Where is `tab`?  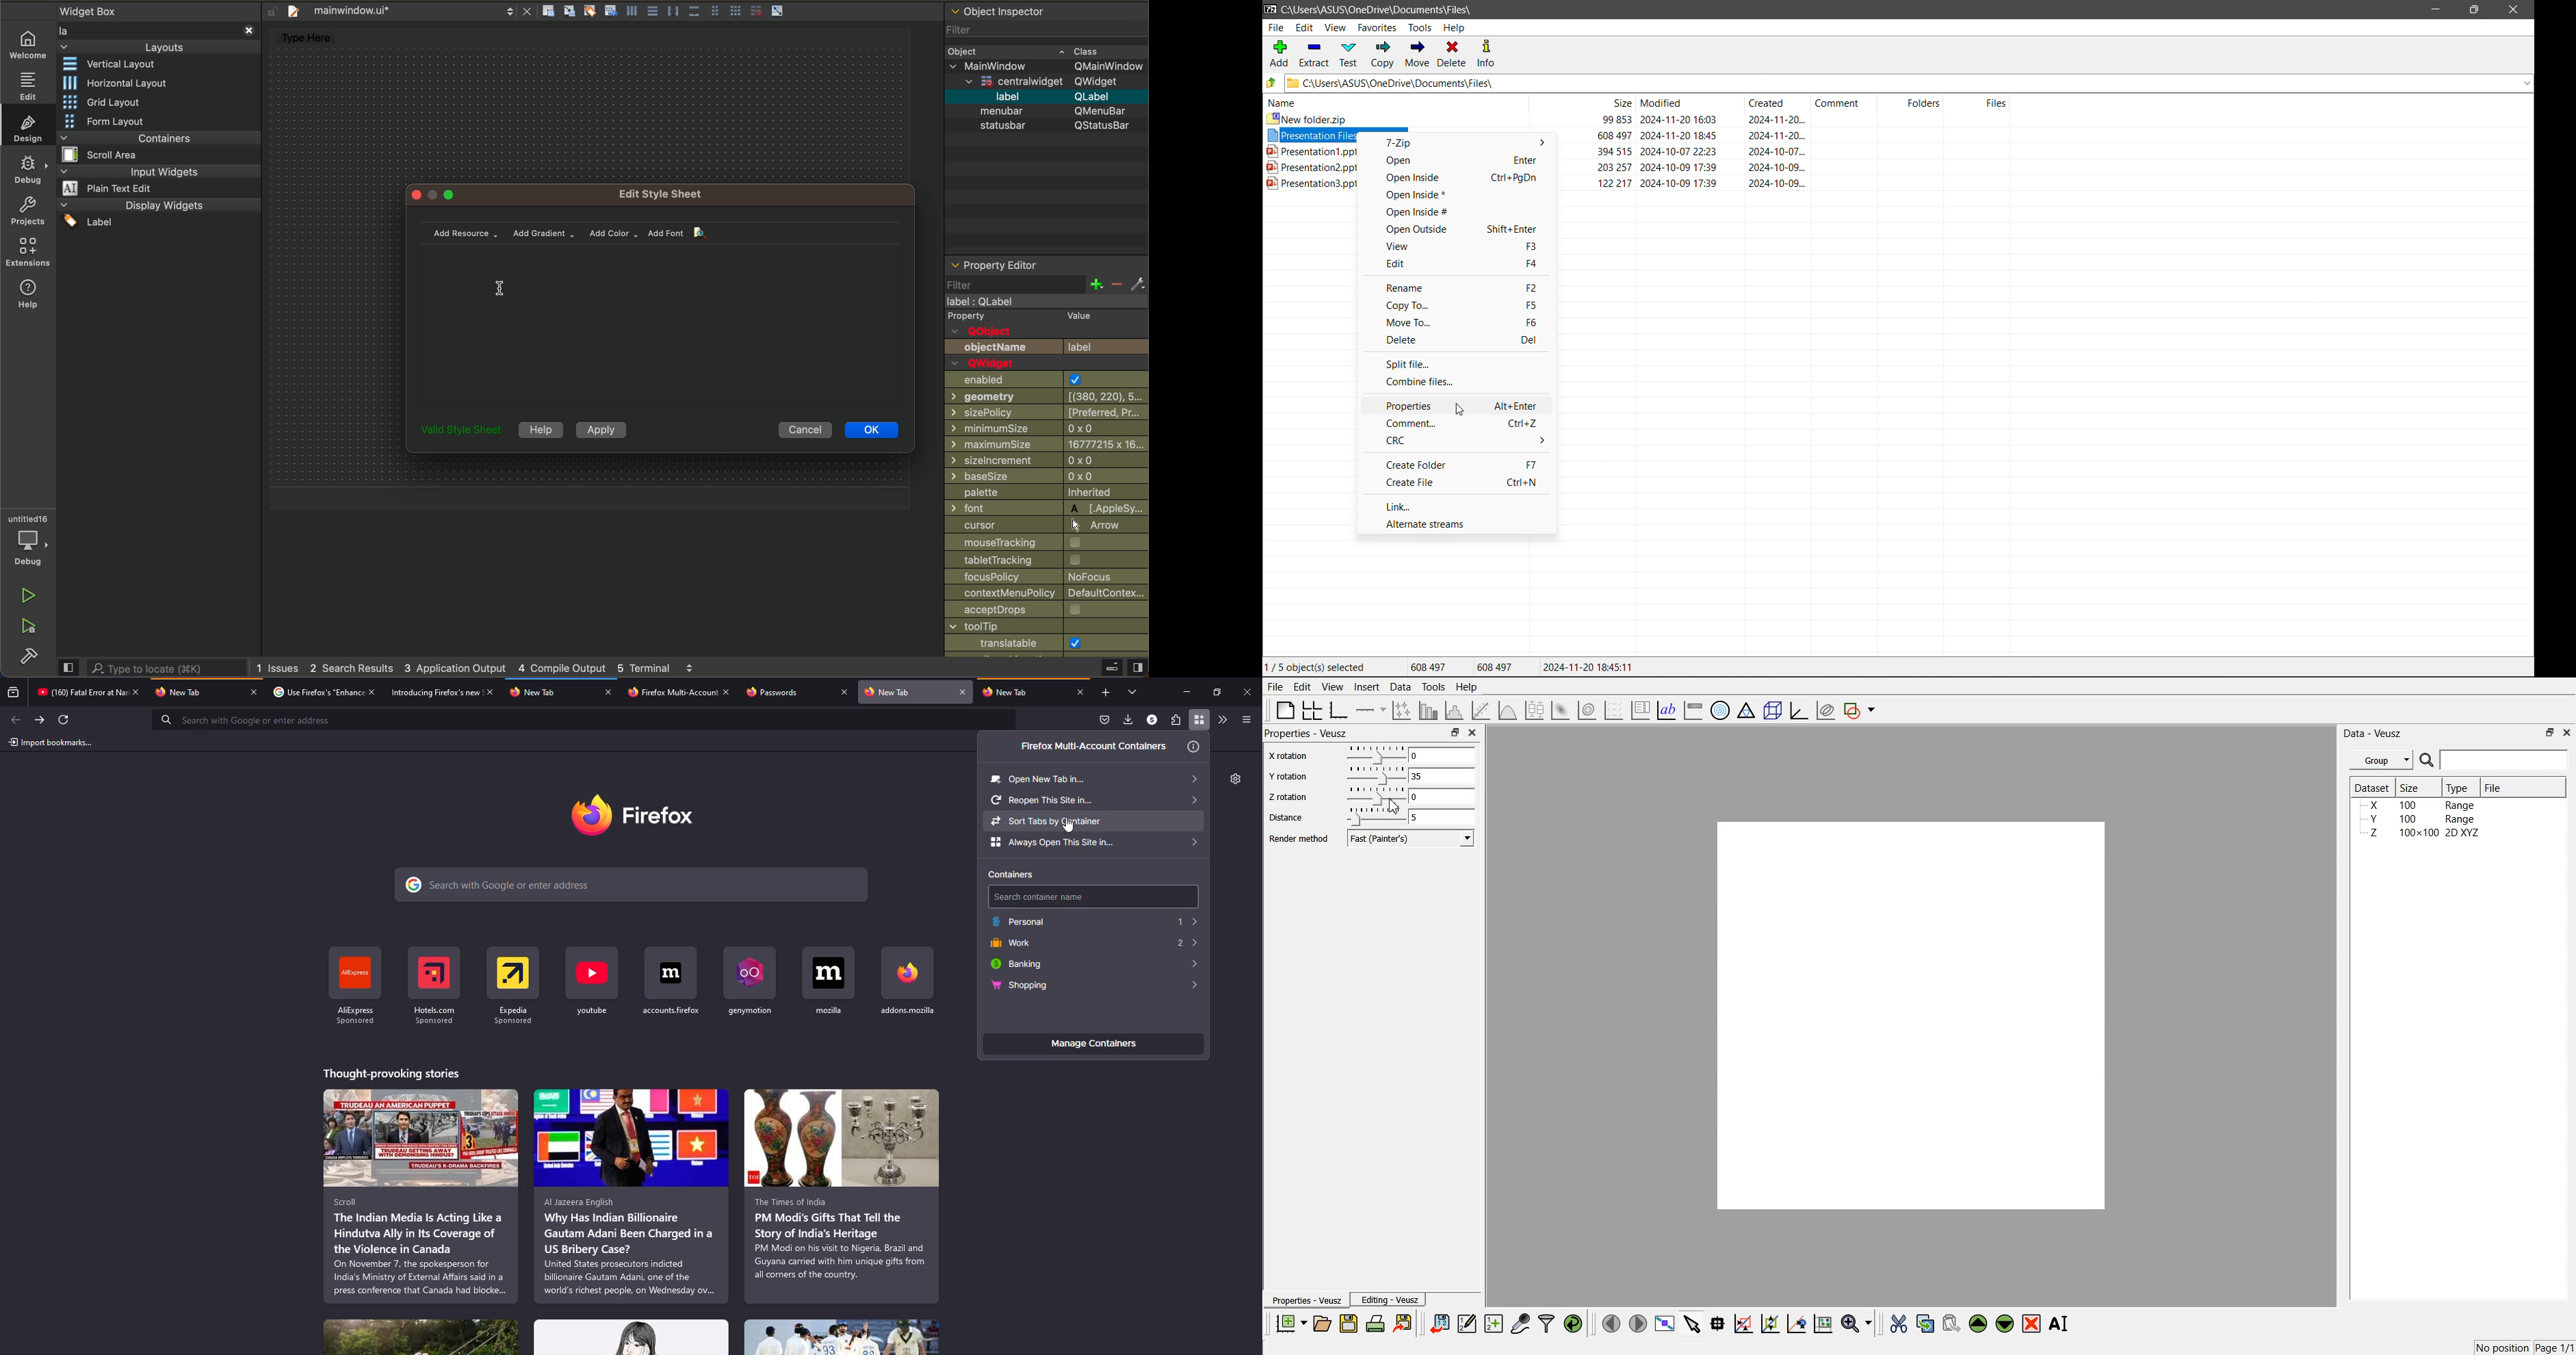 tab is located at coordinates (315, 691).